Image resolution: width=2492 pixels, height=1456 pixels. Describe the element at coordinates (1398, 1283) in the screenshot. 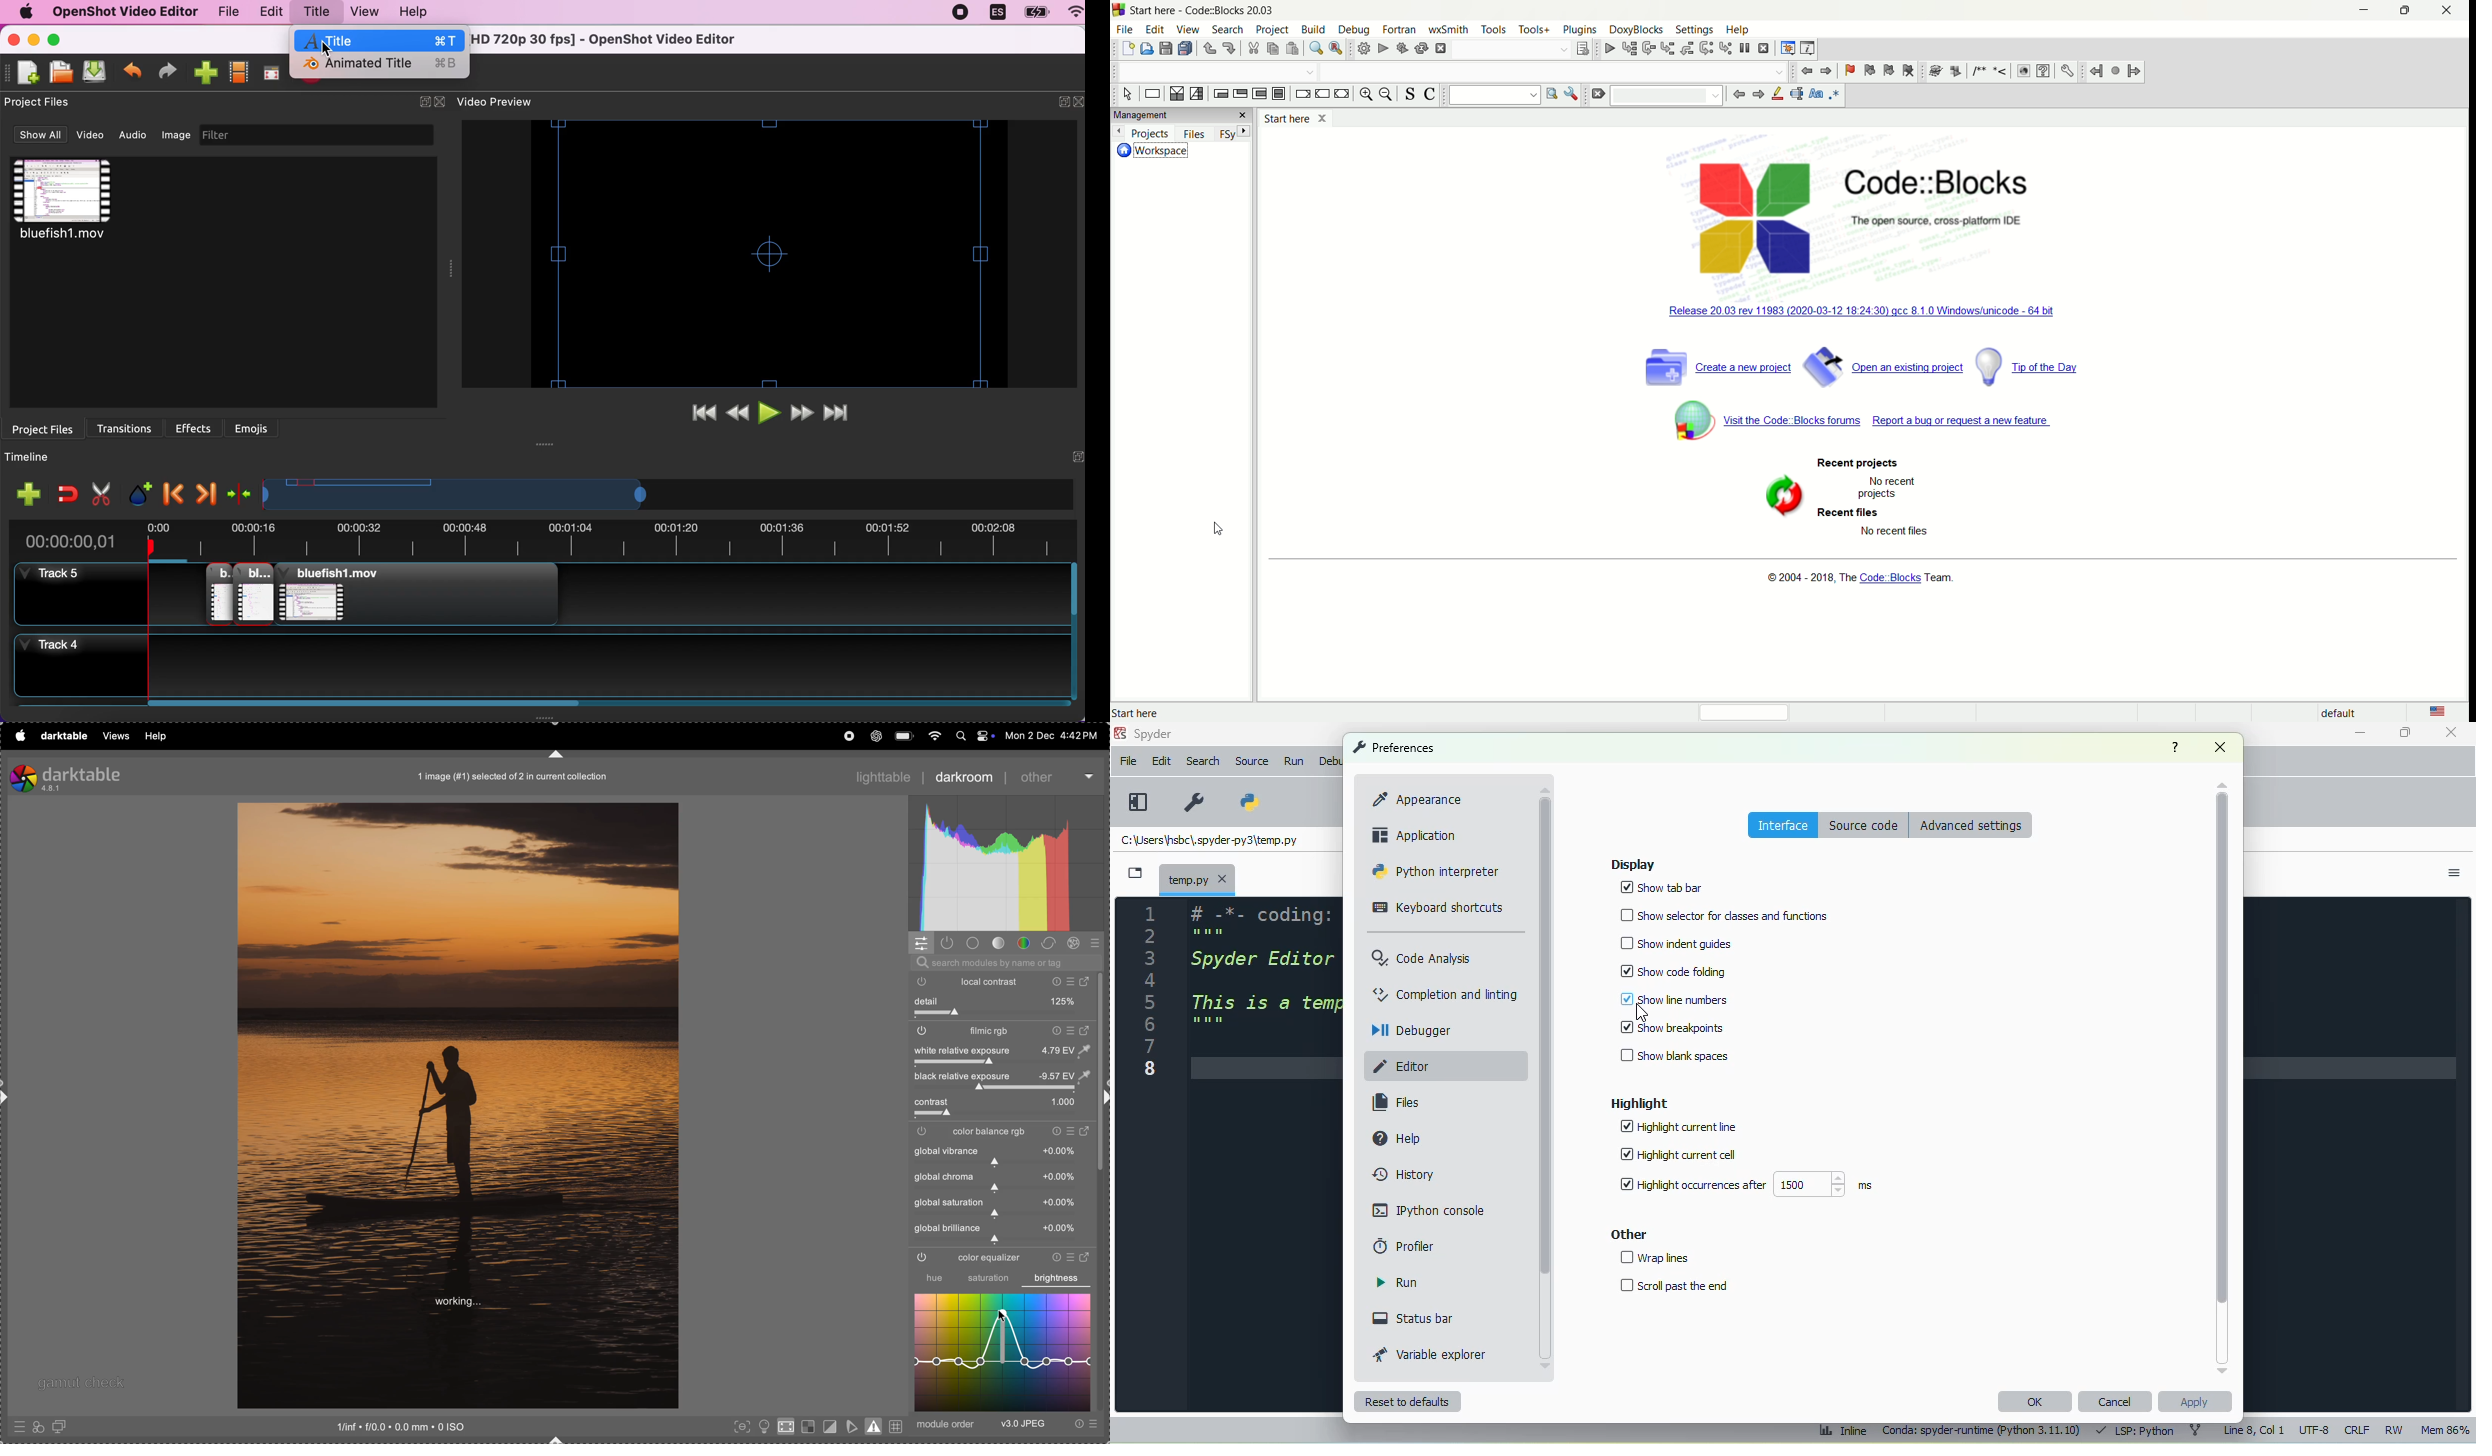

I see `run` at that location.